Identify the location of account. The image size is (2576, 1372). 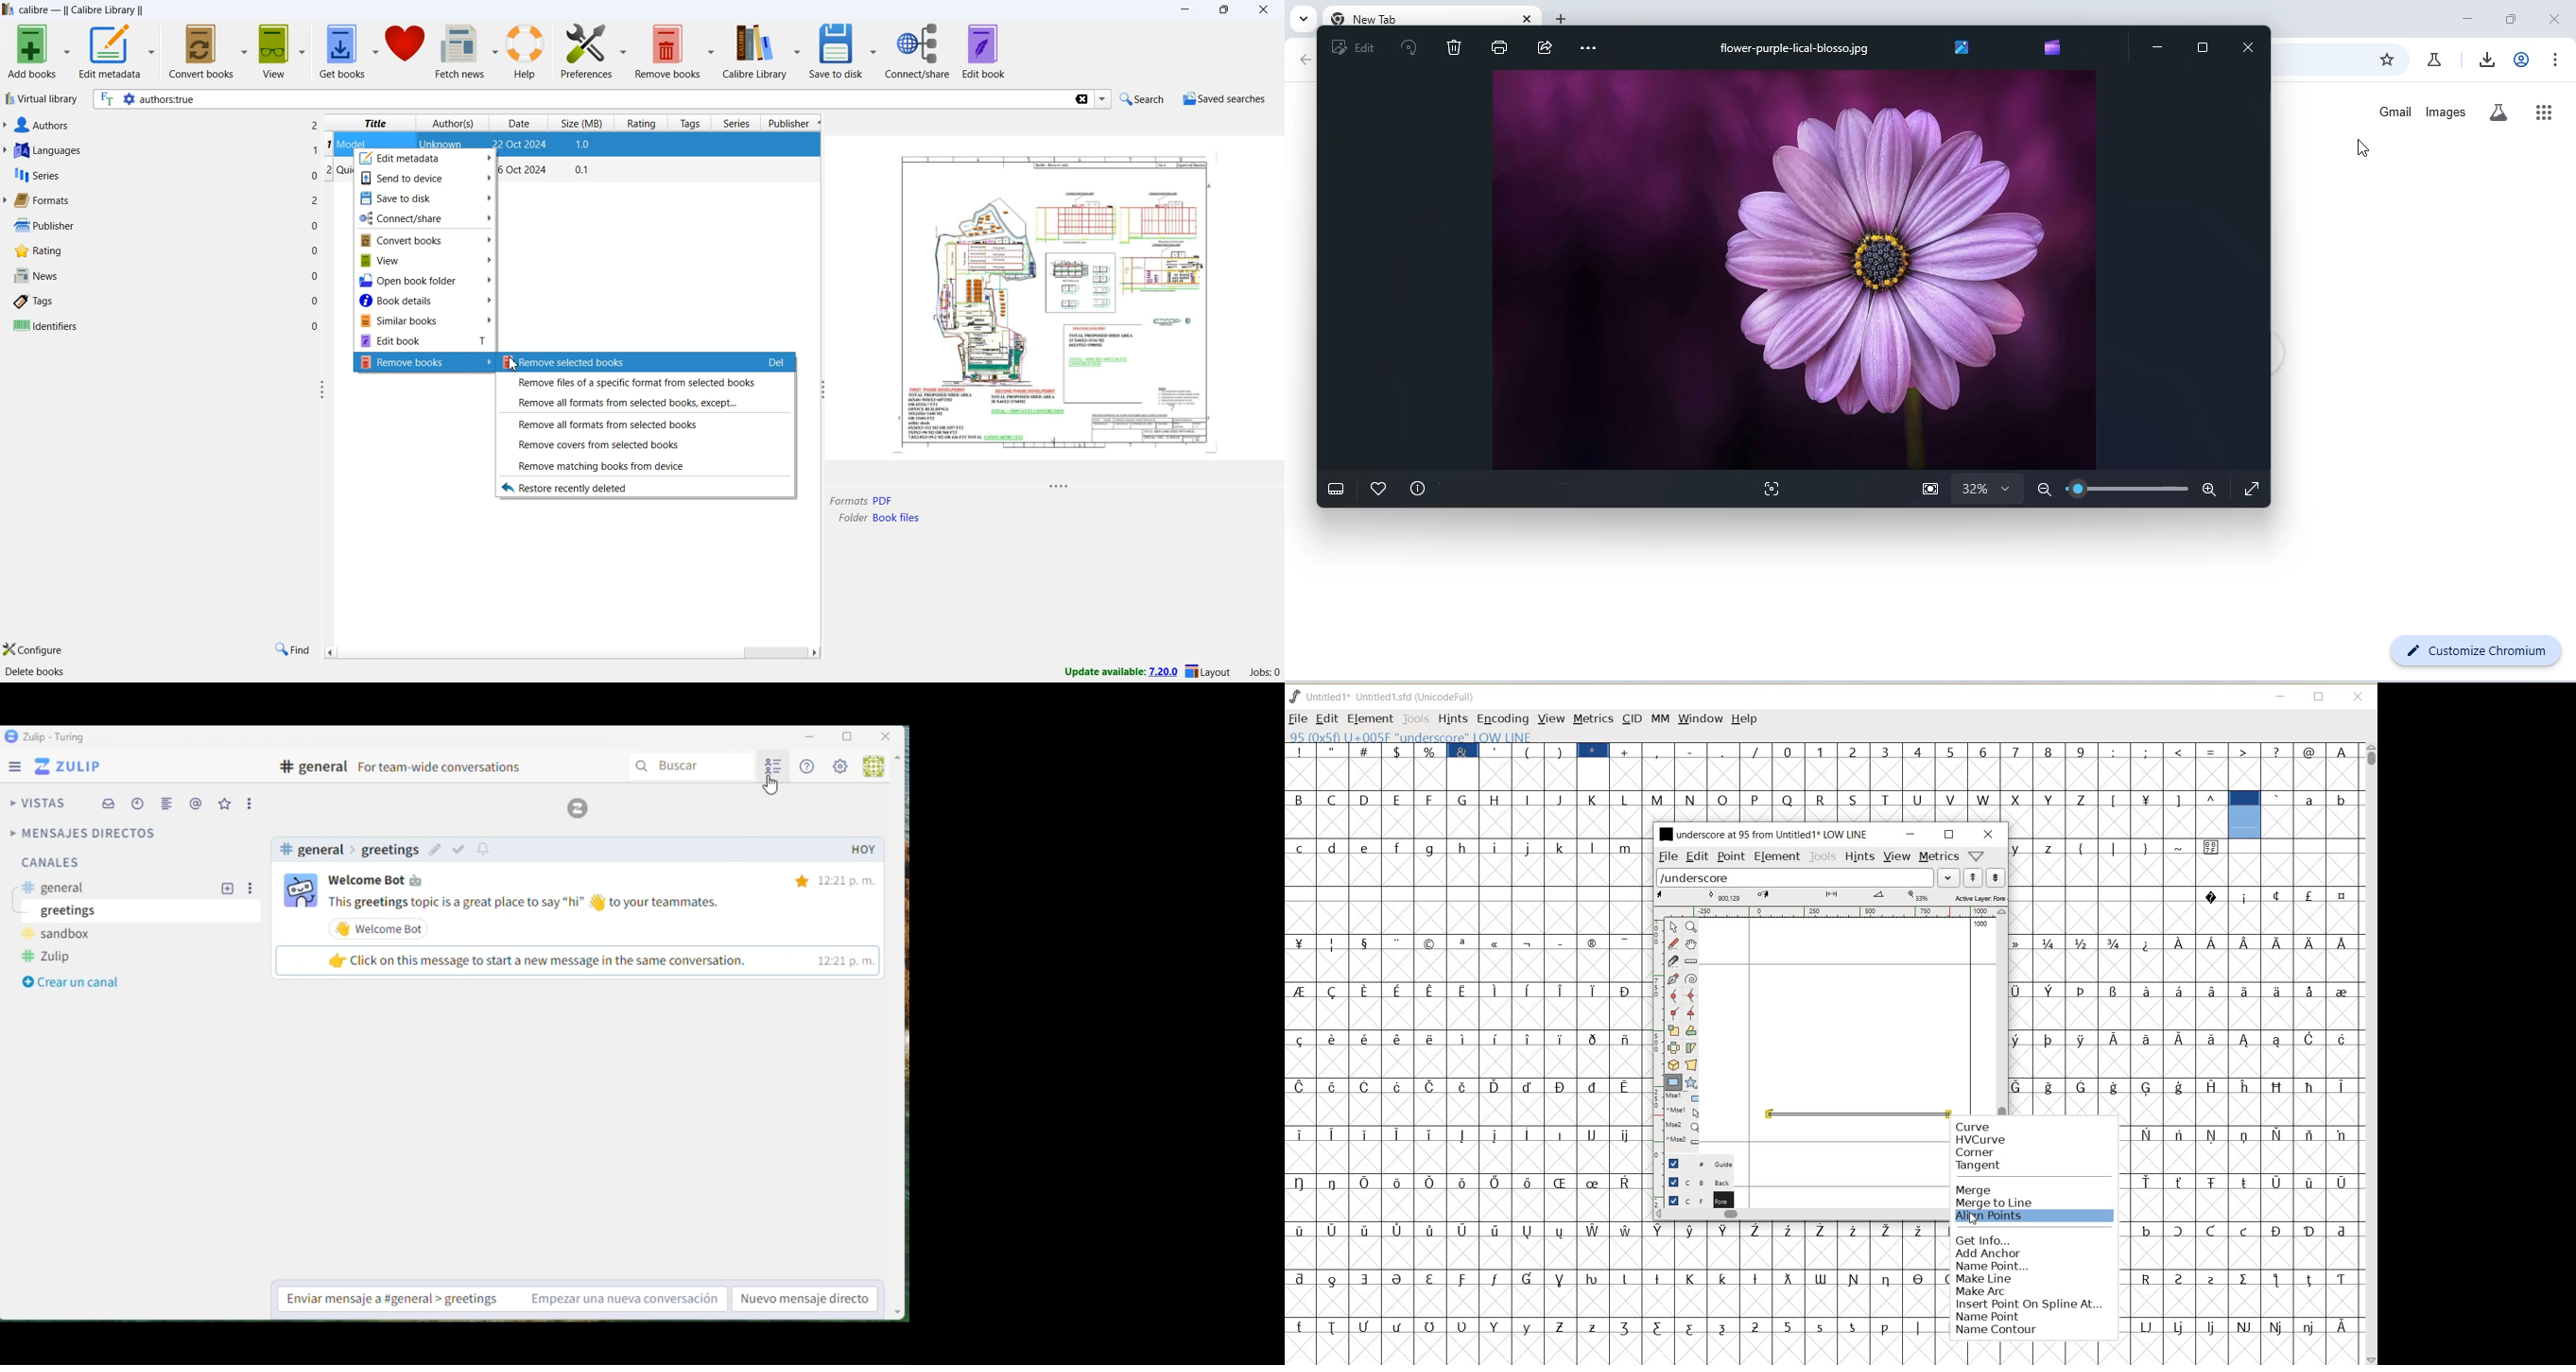
(2523, 58).